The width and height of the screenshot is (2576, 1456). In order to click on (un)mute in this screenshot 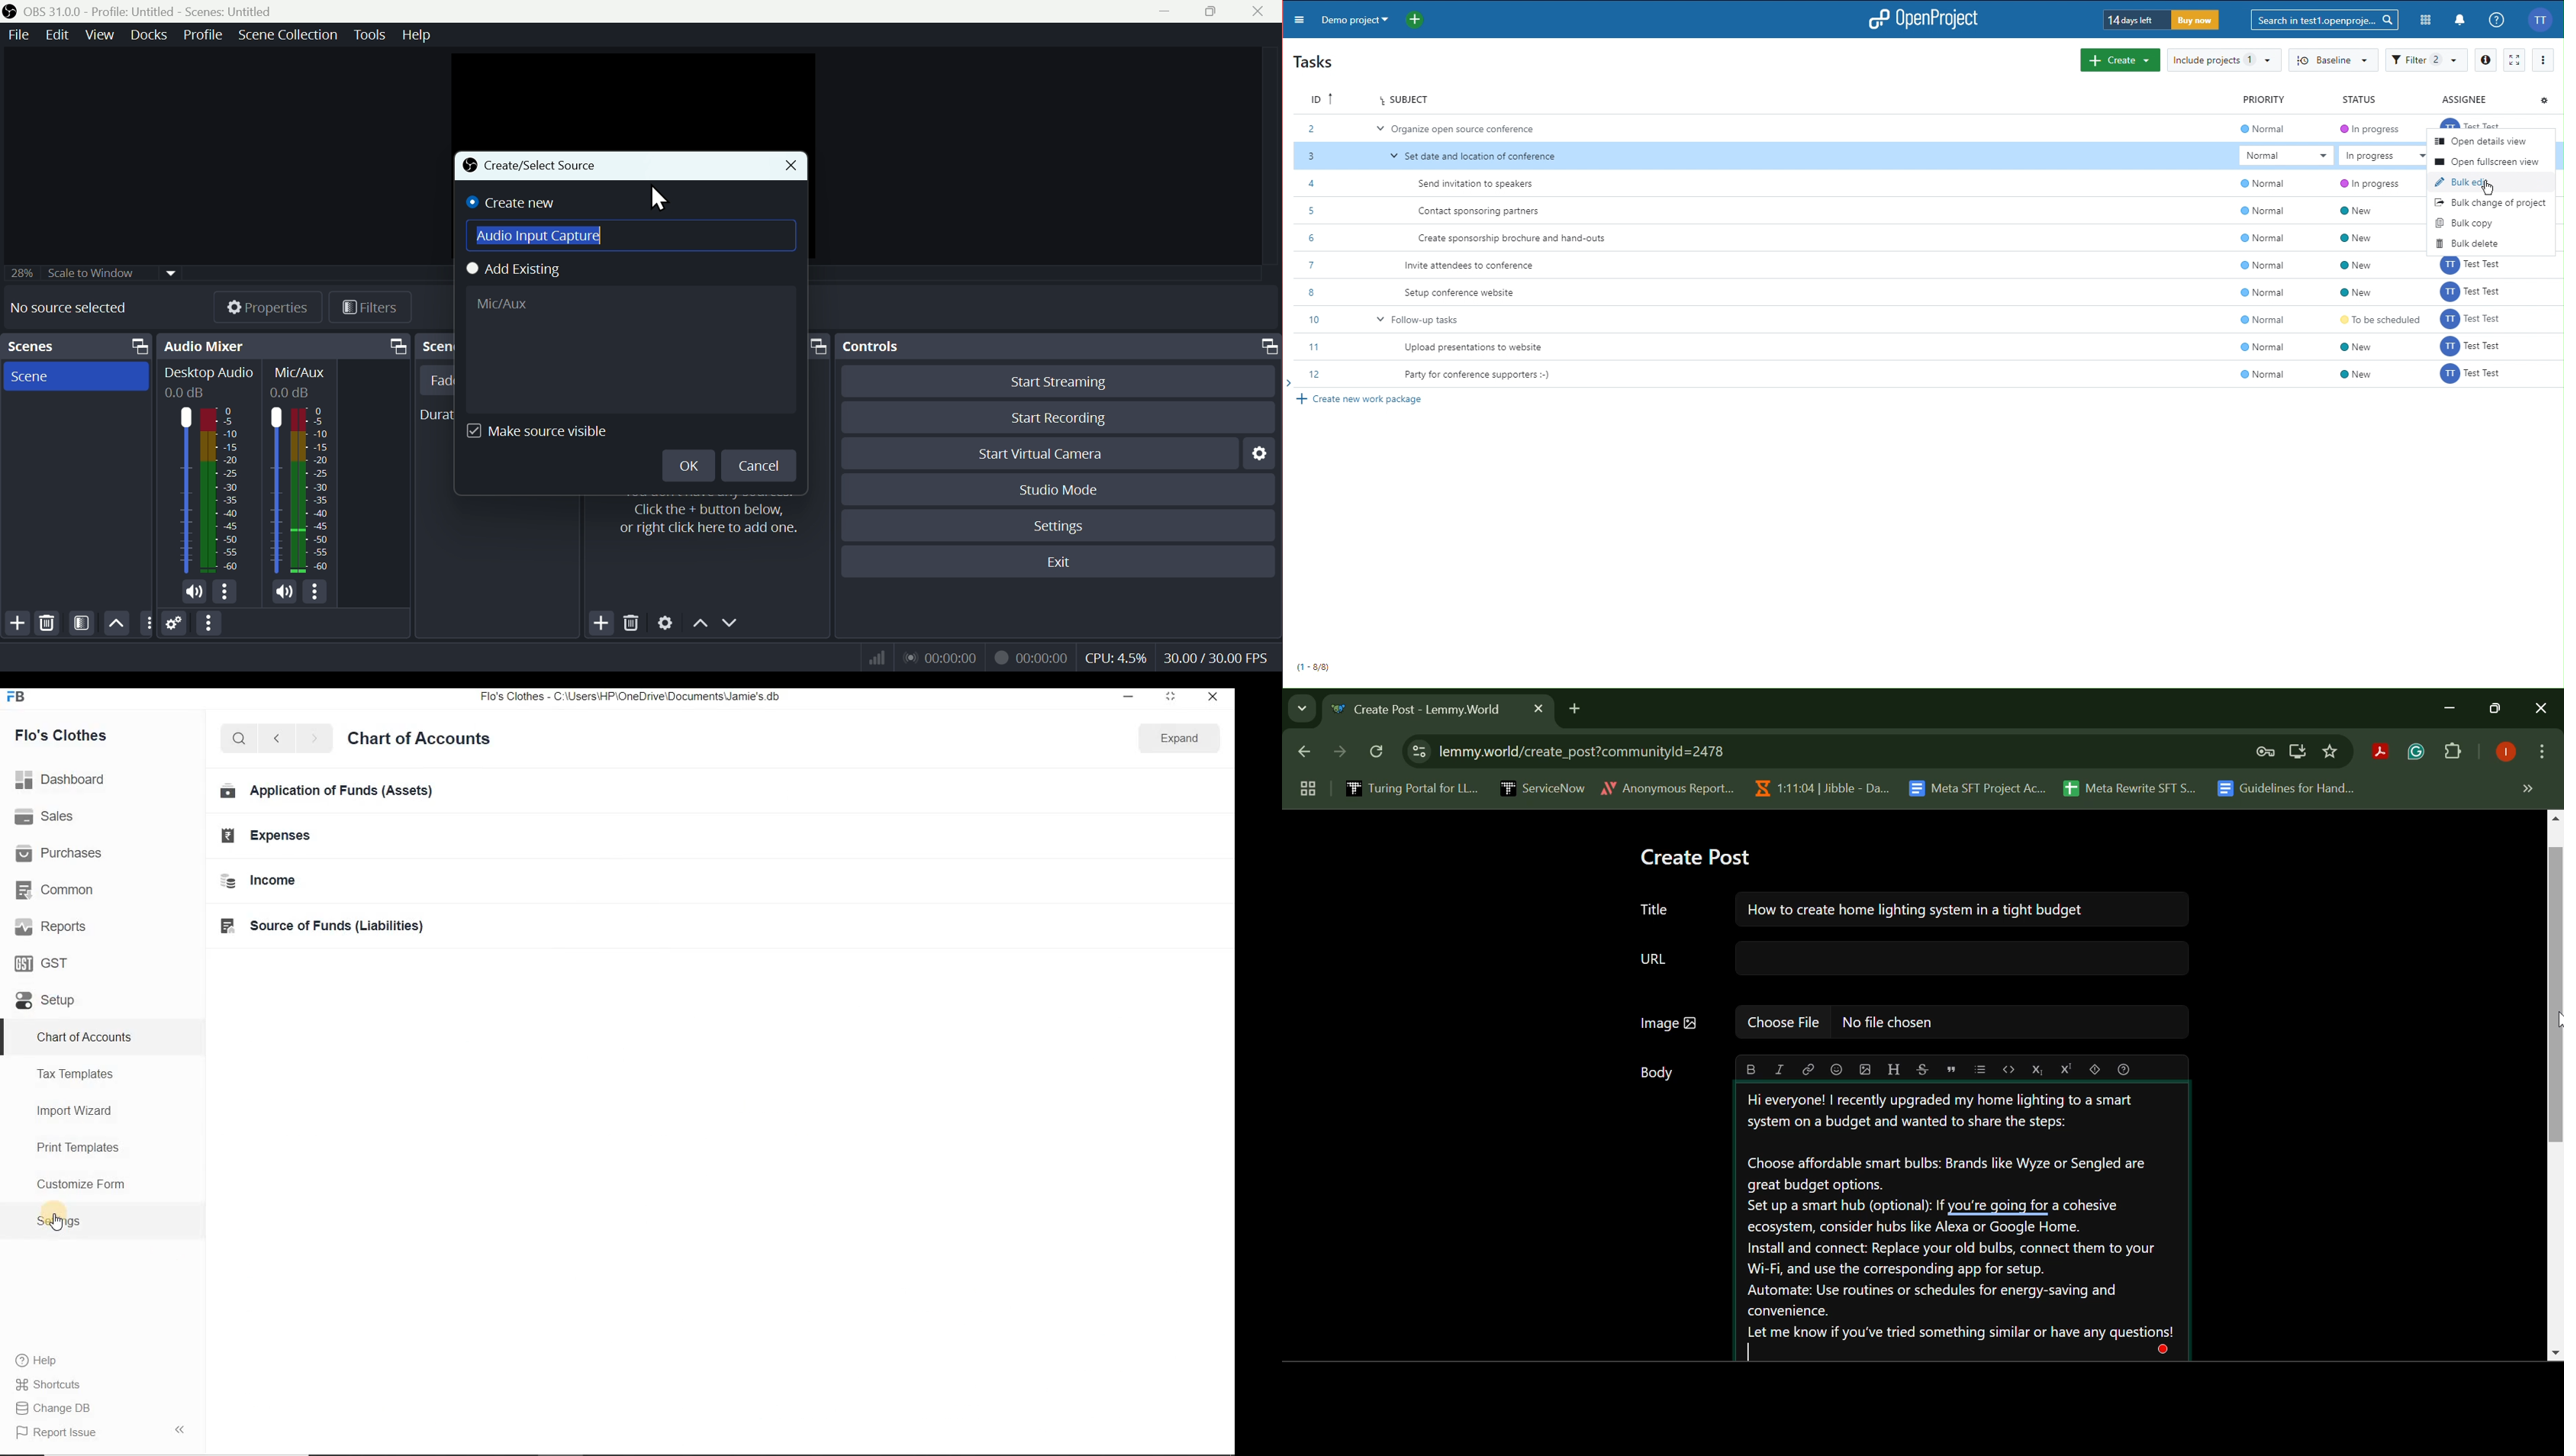, I will do `click(195, 594)`.